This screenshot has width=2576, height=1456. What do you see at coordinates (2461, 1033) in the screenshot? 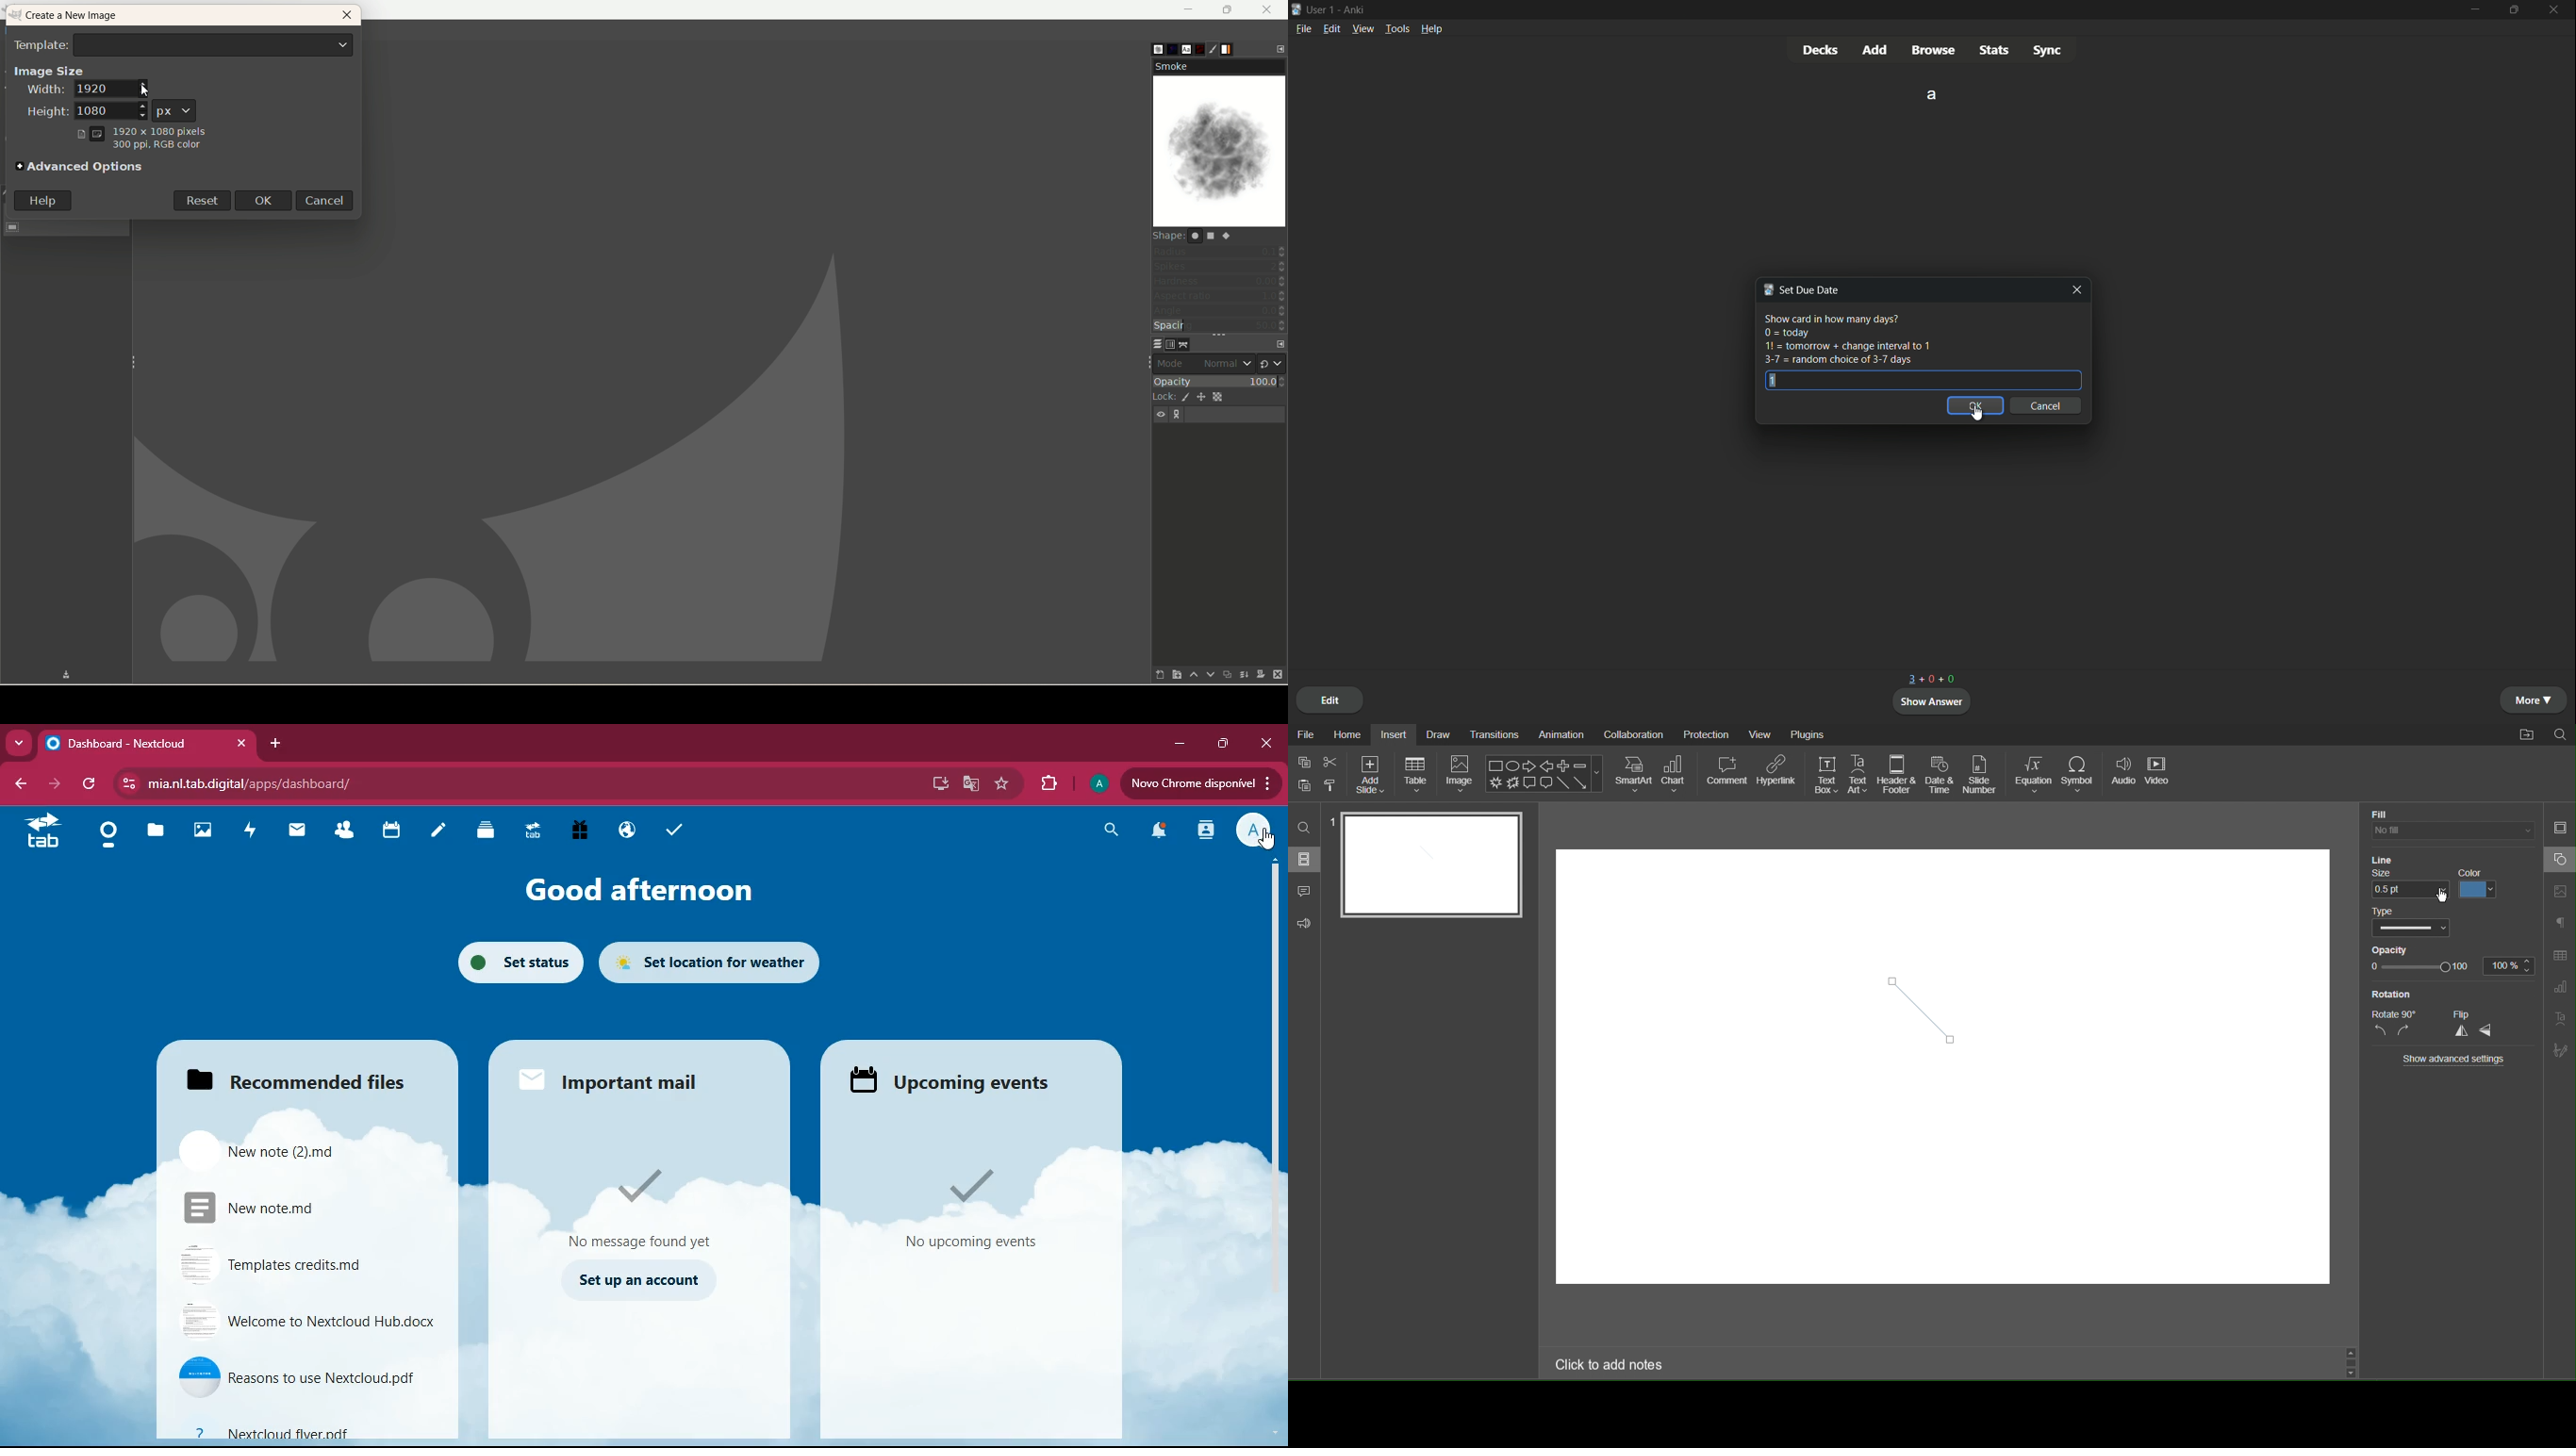
I see `Vertical Flip` at bounding box center [2461, 1033].